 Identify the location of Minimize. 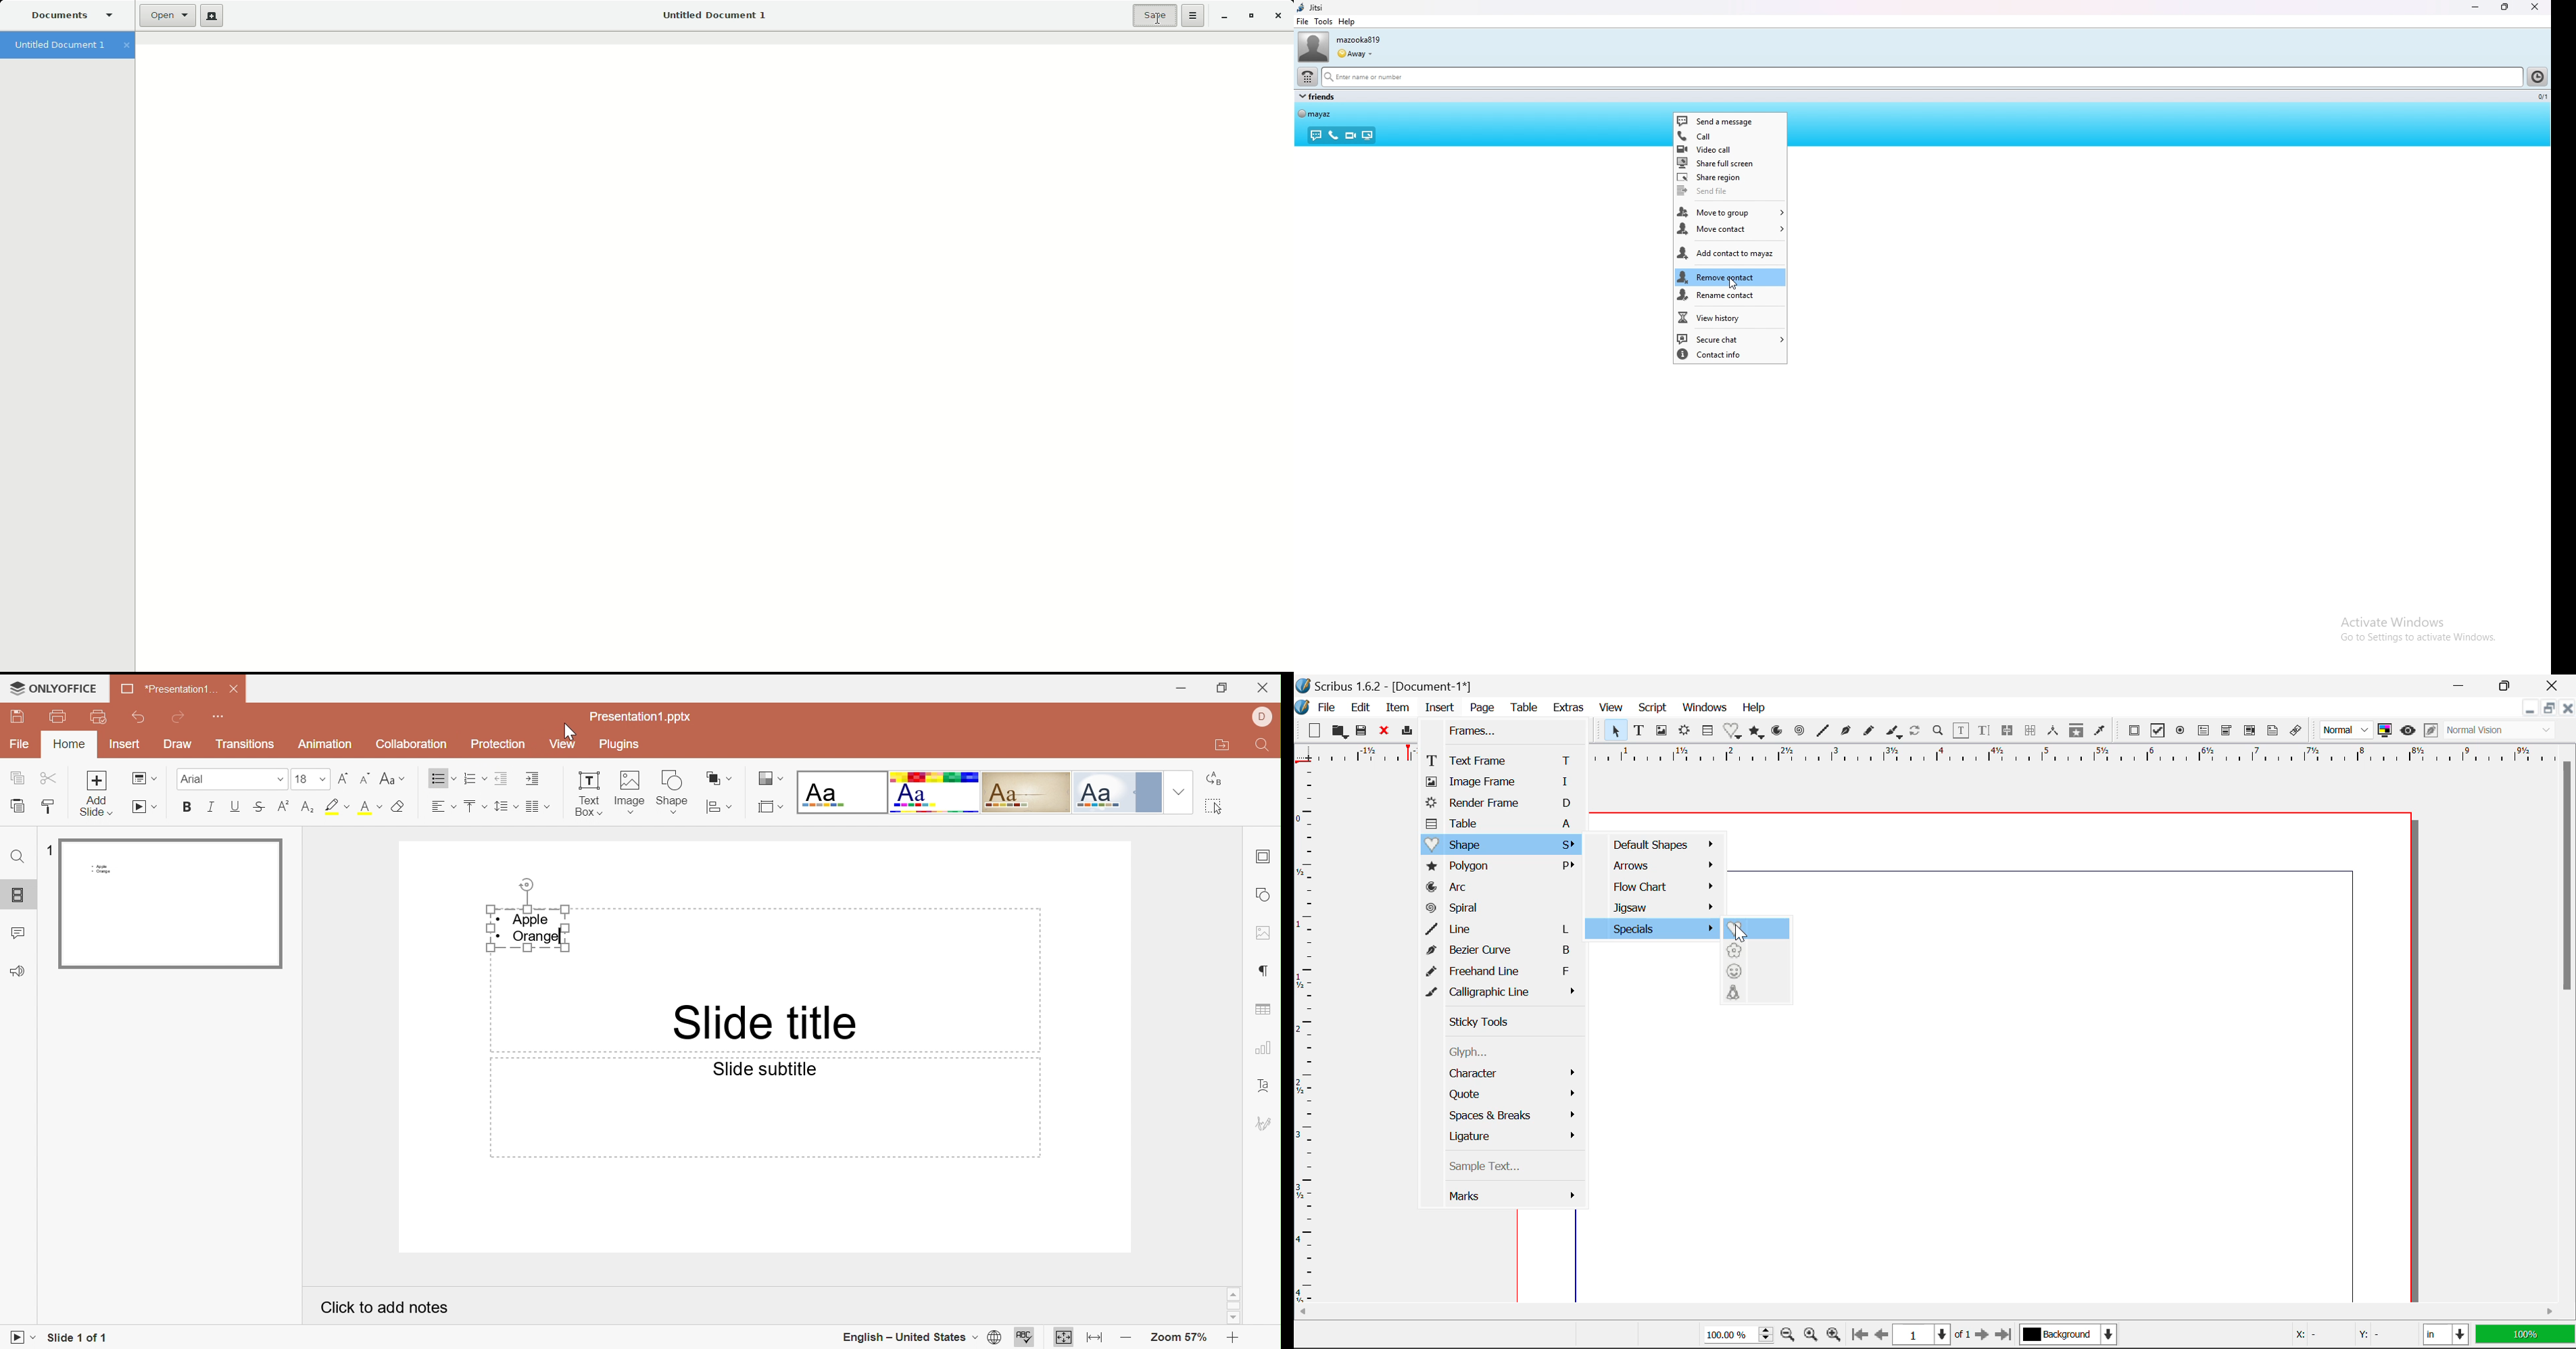
(2551, 710).